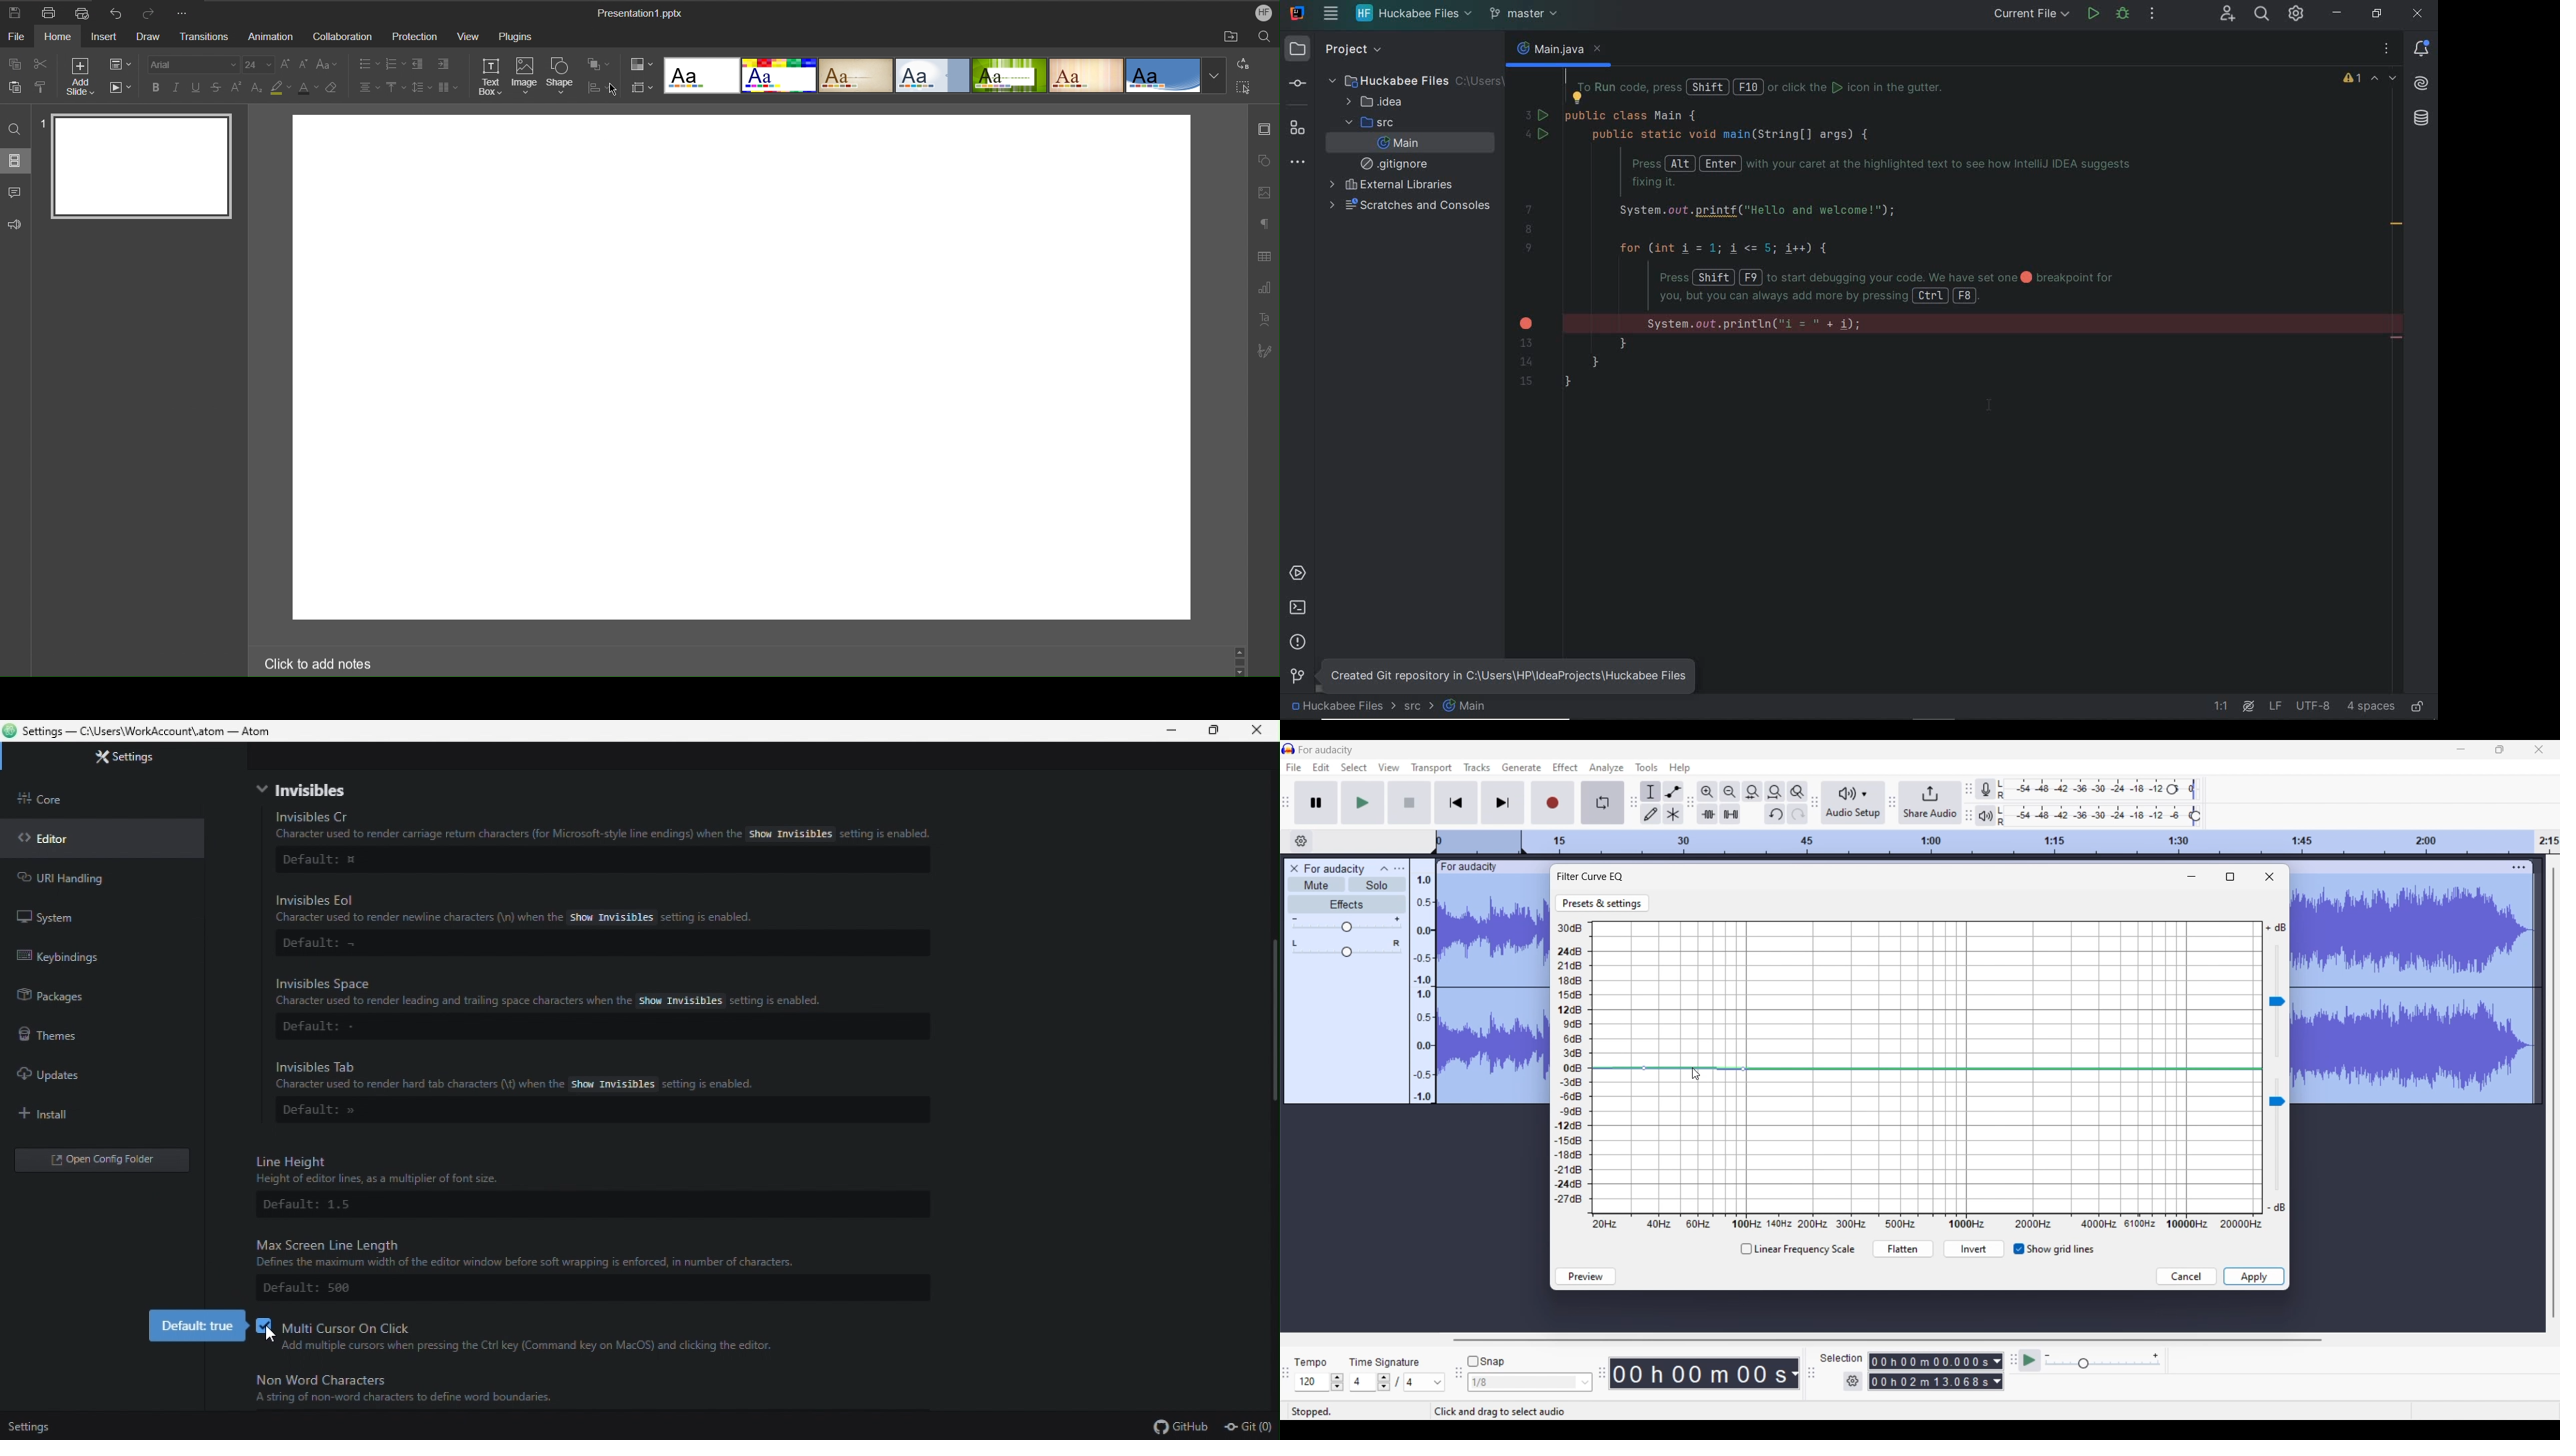  I want to click on Draw, so click(147, 37).